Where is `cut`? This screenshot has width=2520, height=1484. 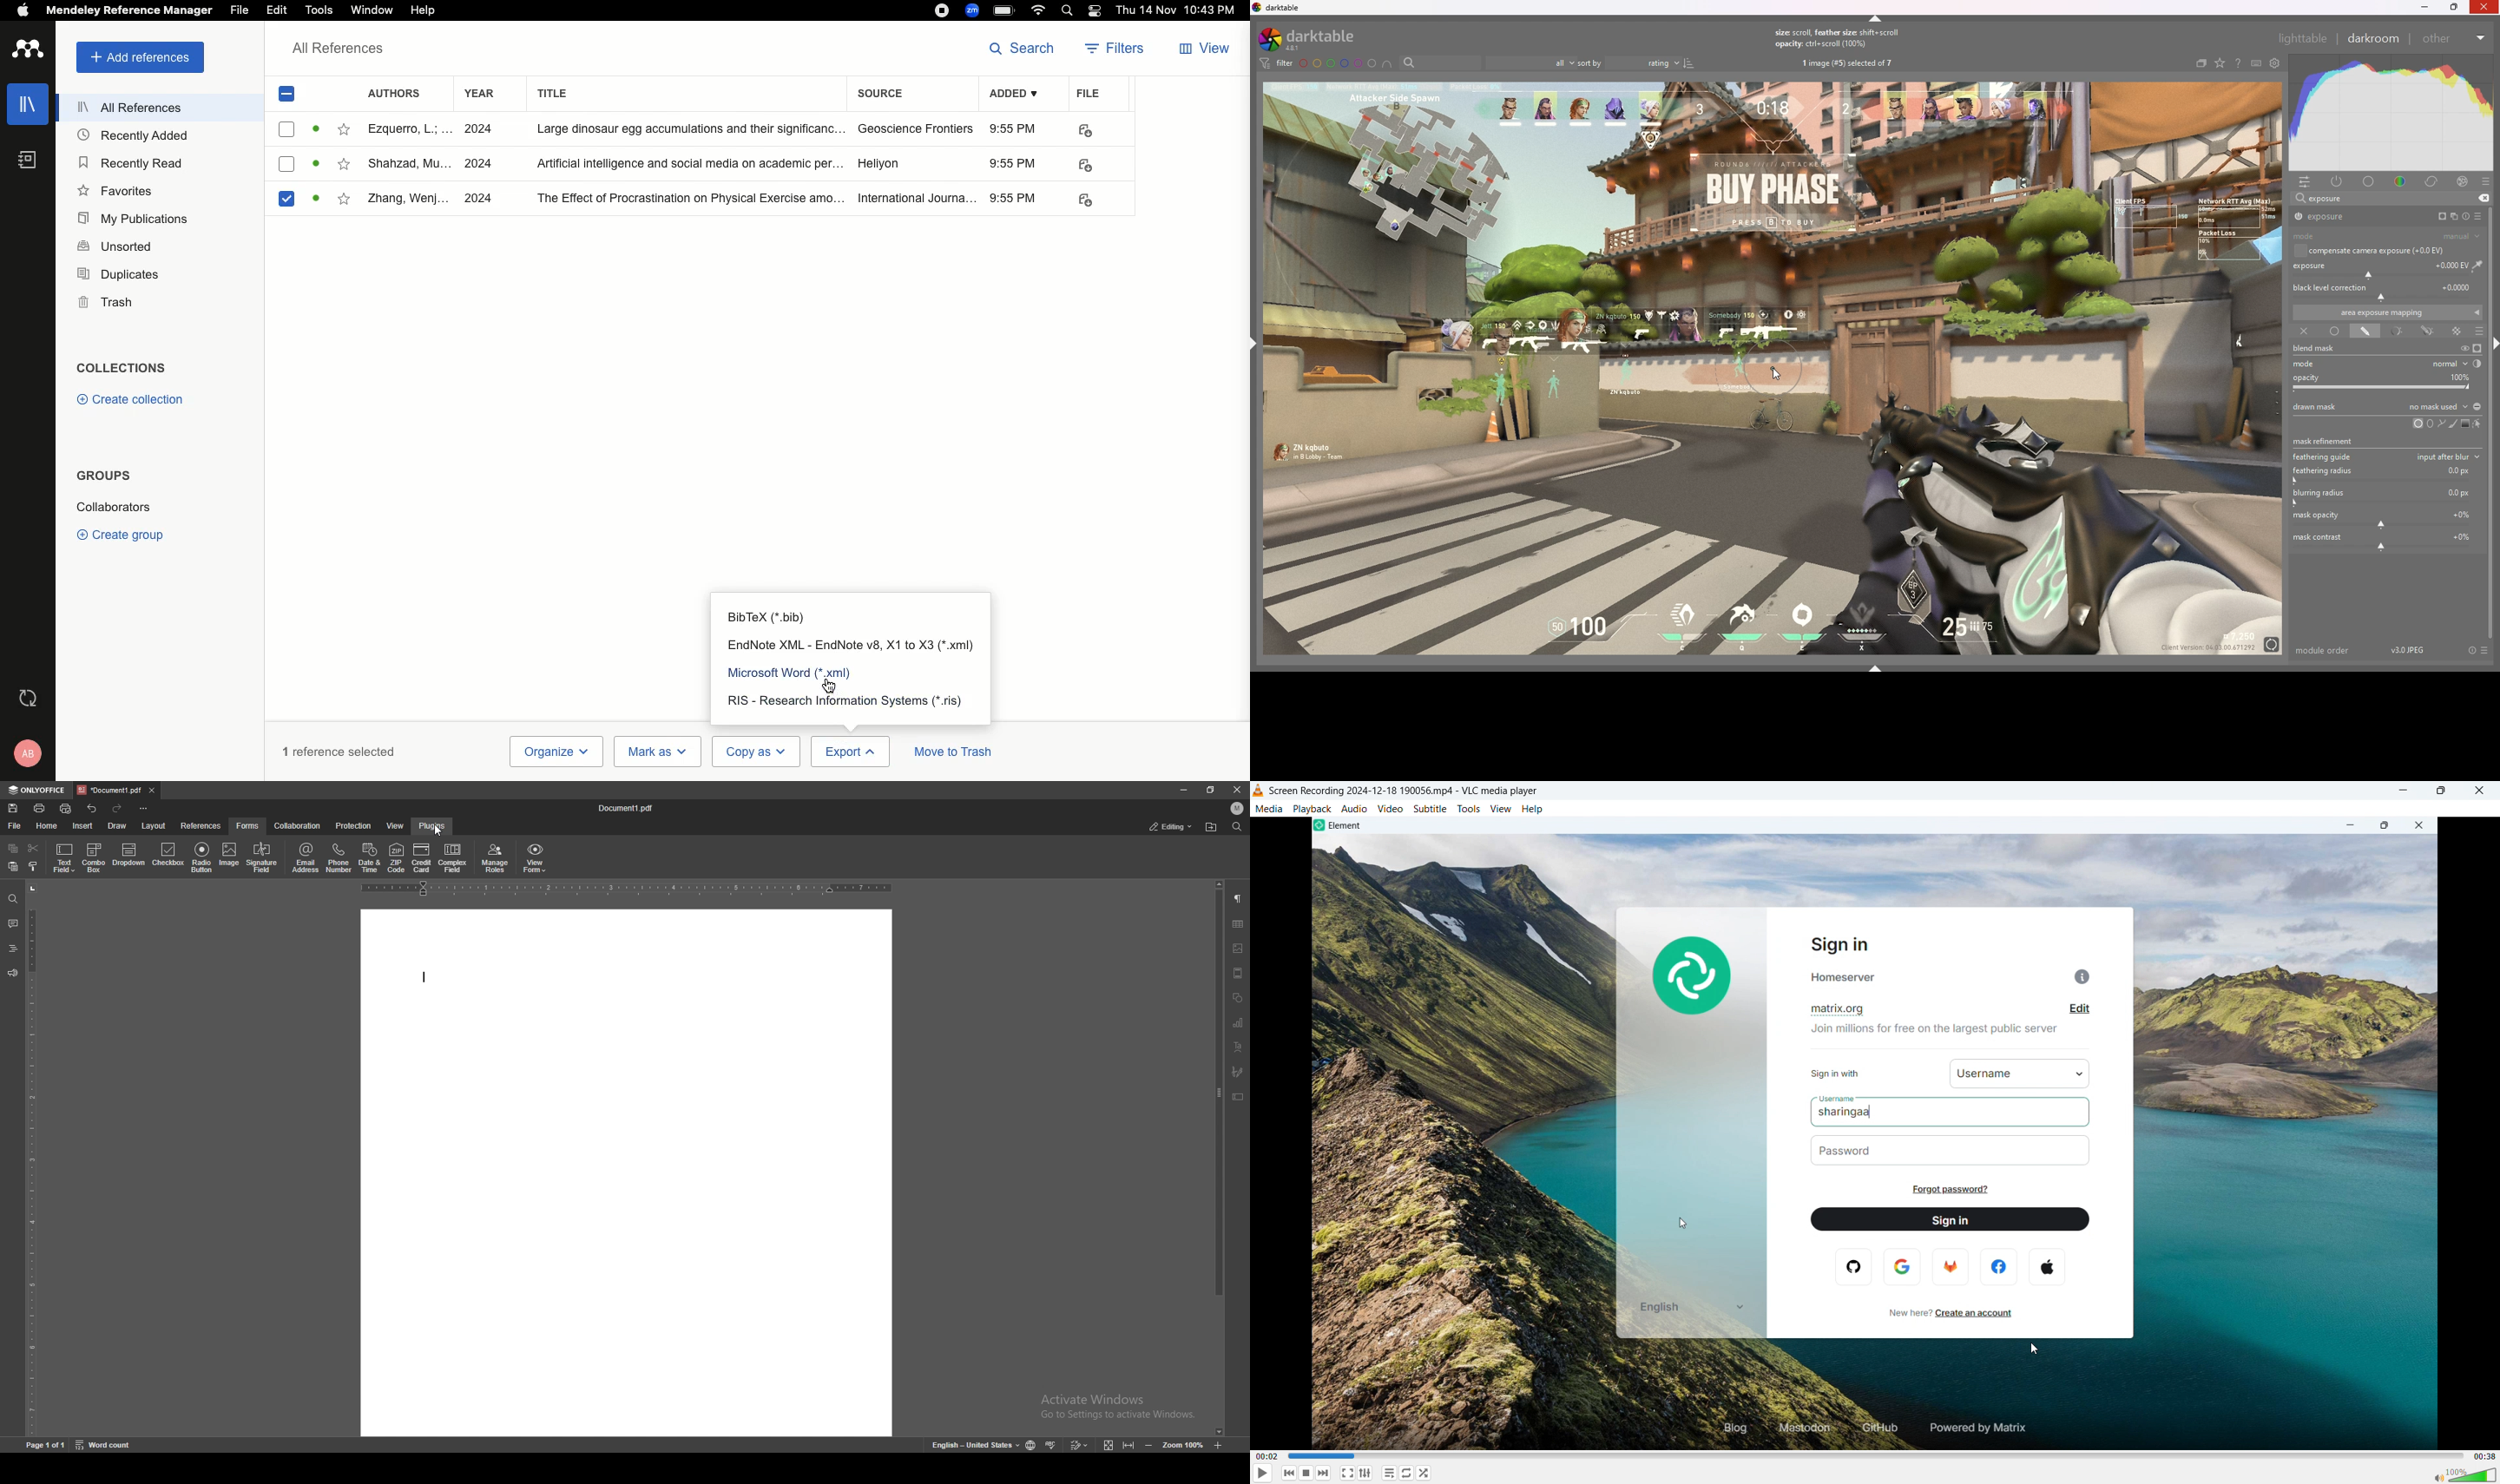
cut is located at coordinates (33, 849).